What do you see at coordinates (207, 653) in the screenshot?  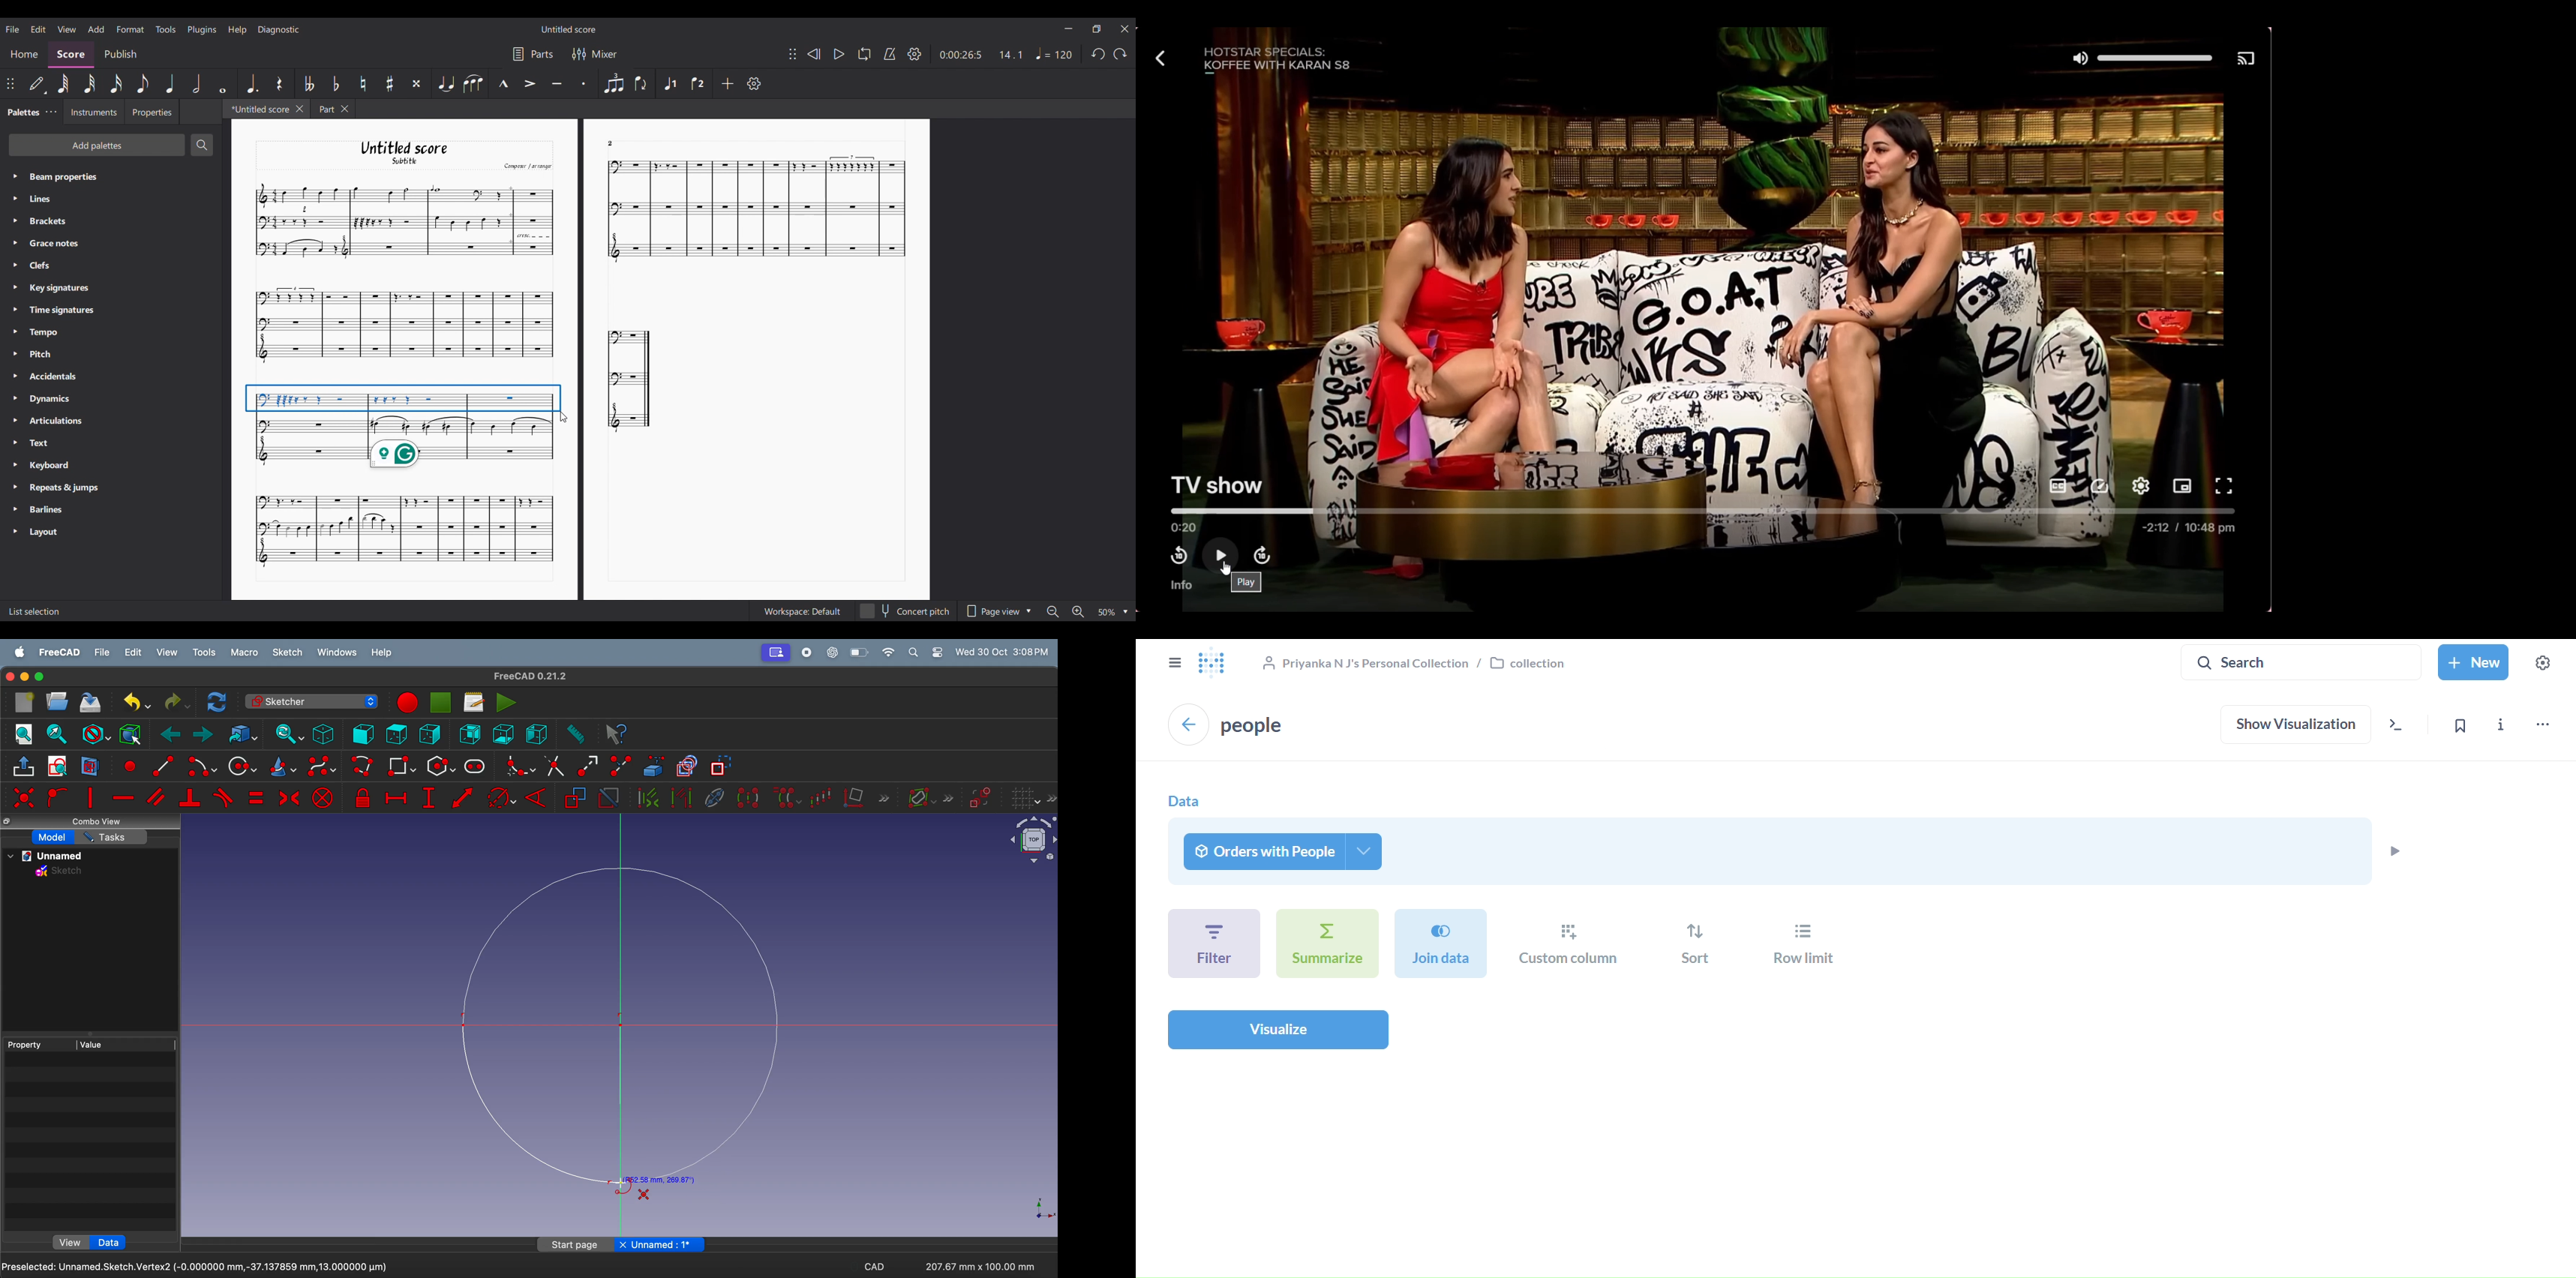 I see `tools` at bounding box center [207, 653].